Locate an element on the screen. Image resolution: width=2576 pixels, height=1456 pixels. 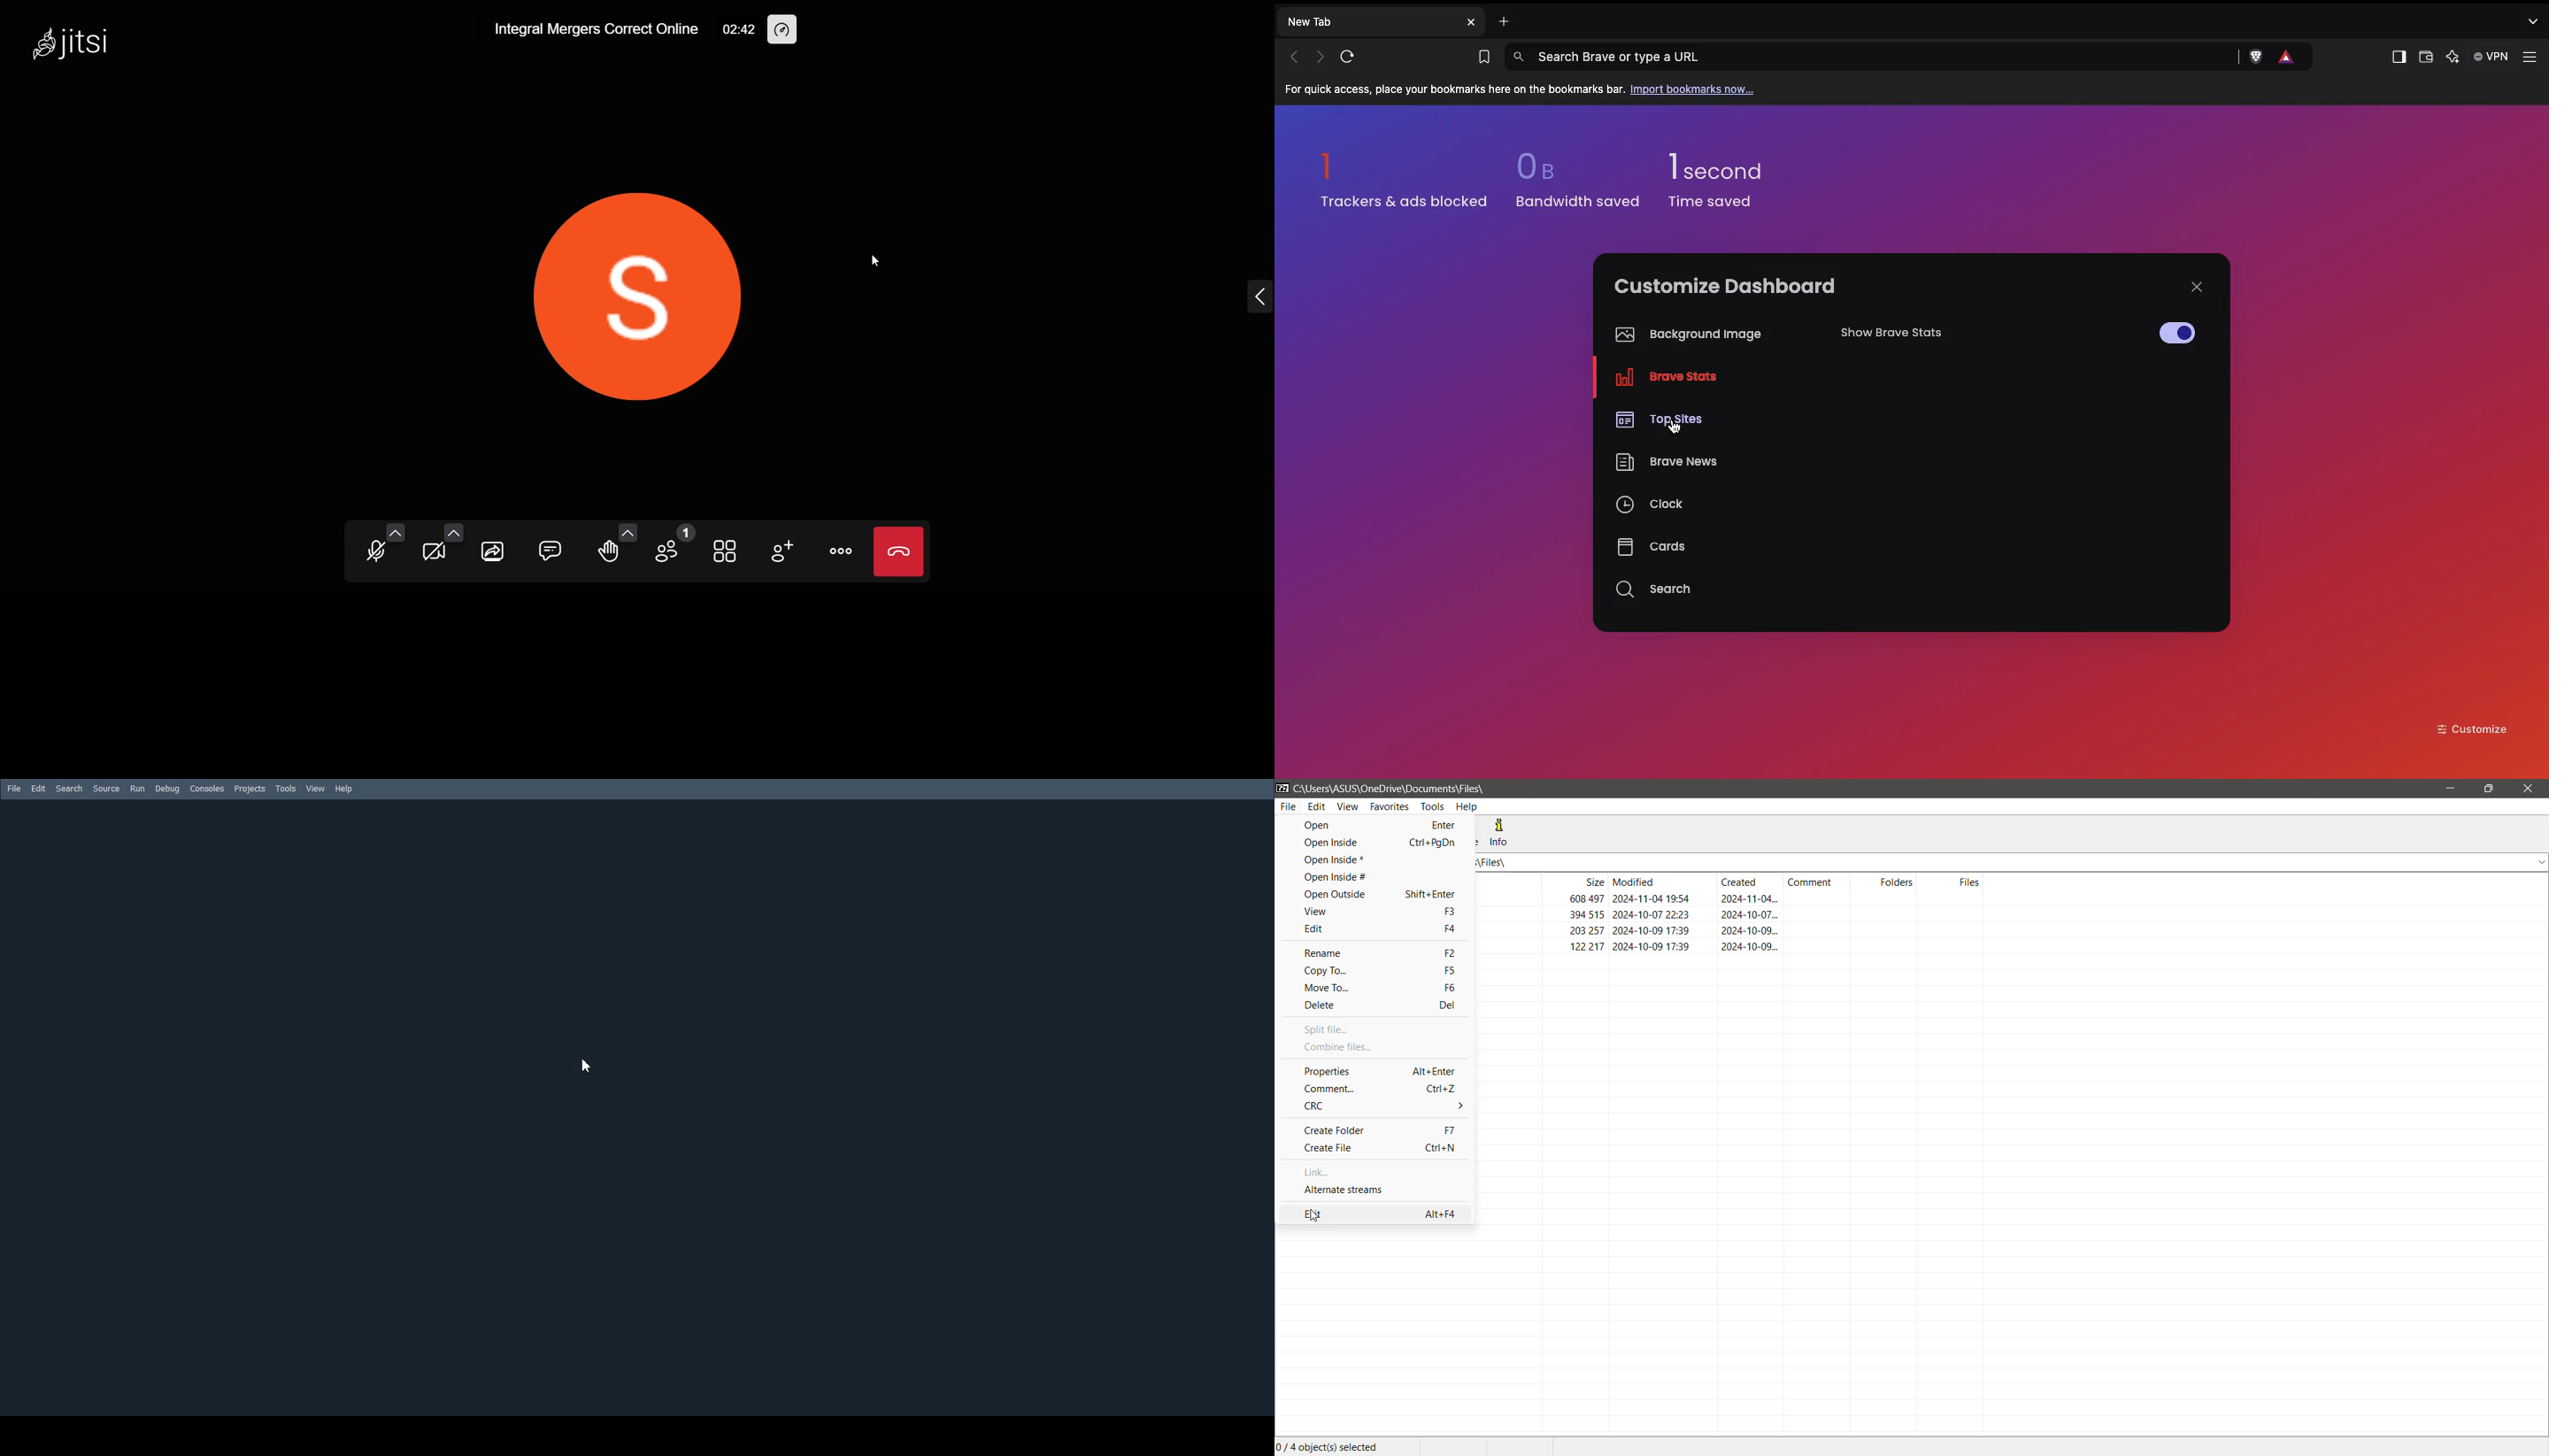
Run is located at coordinates (137, 788).